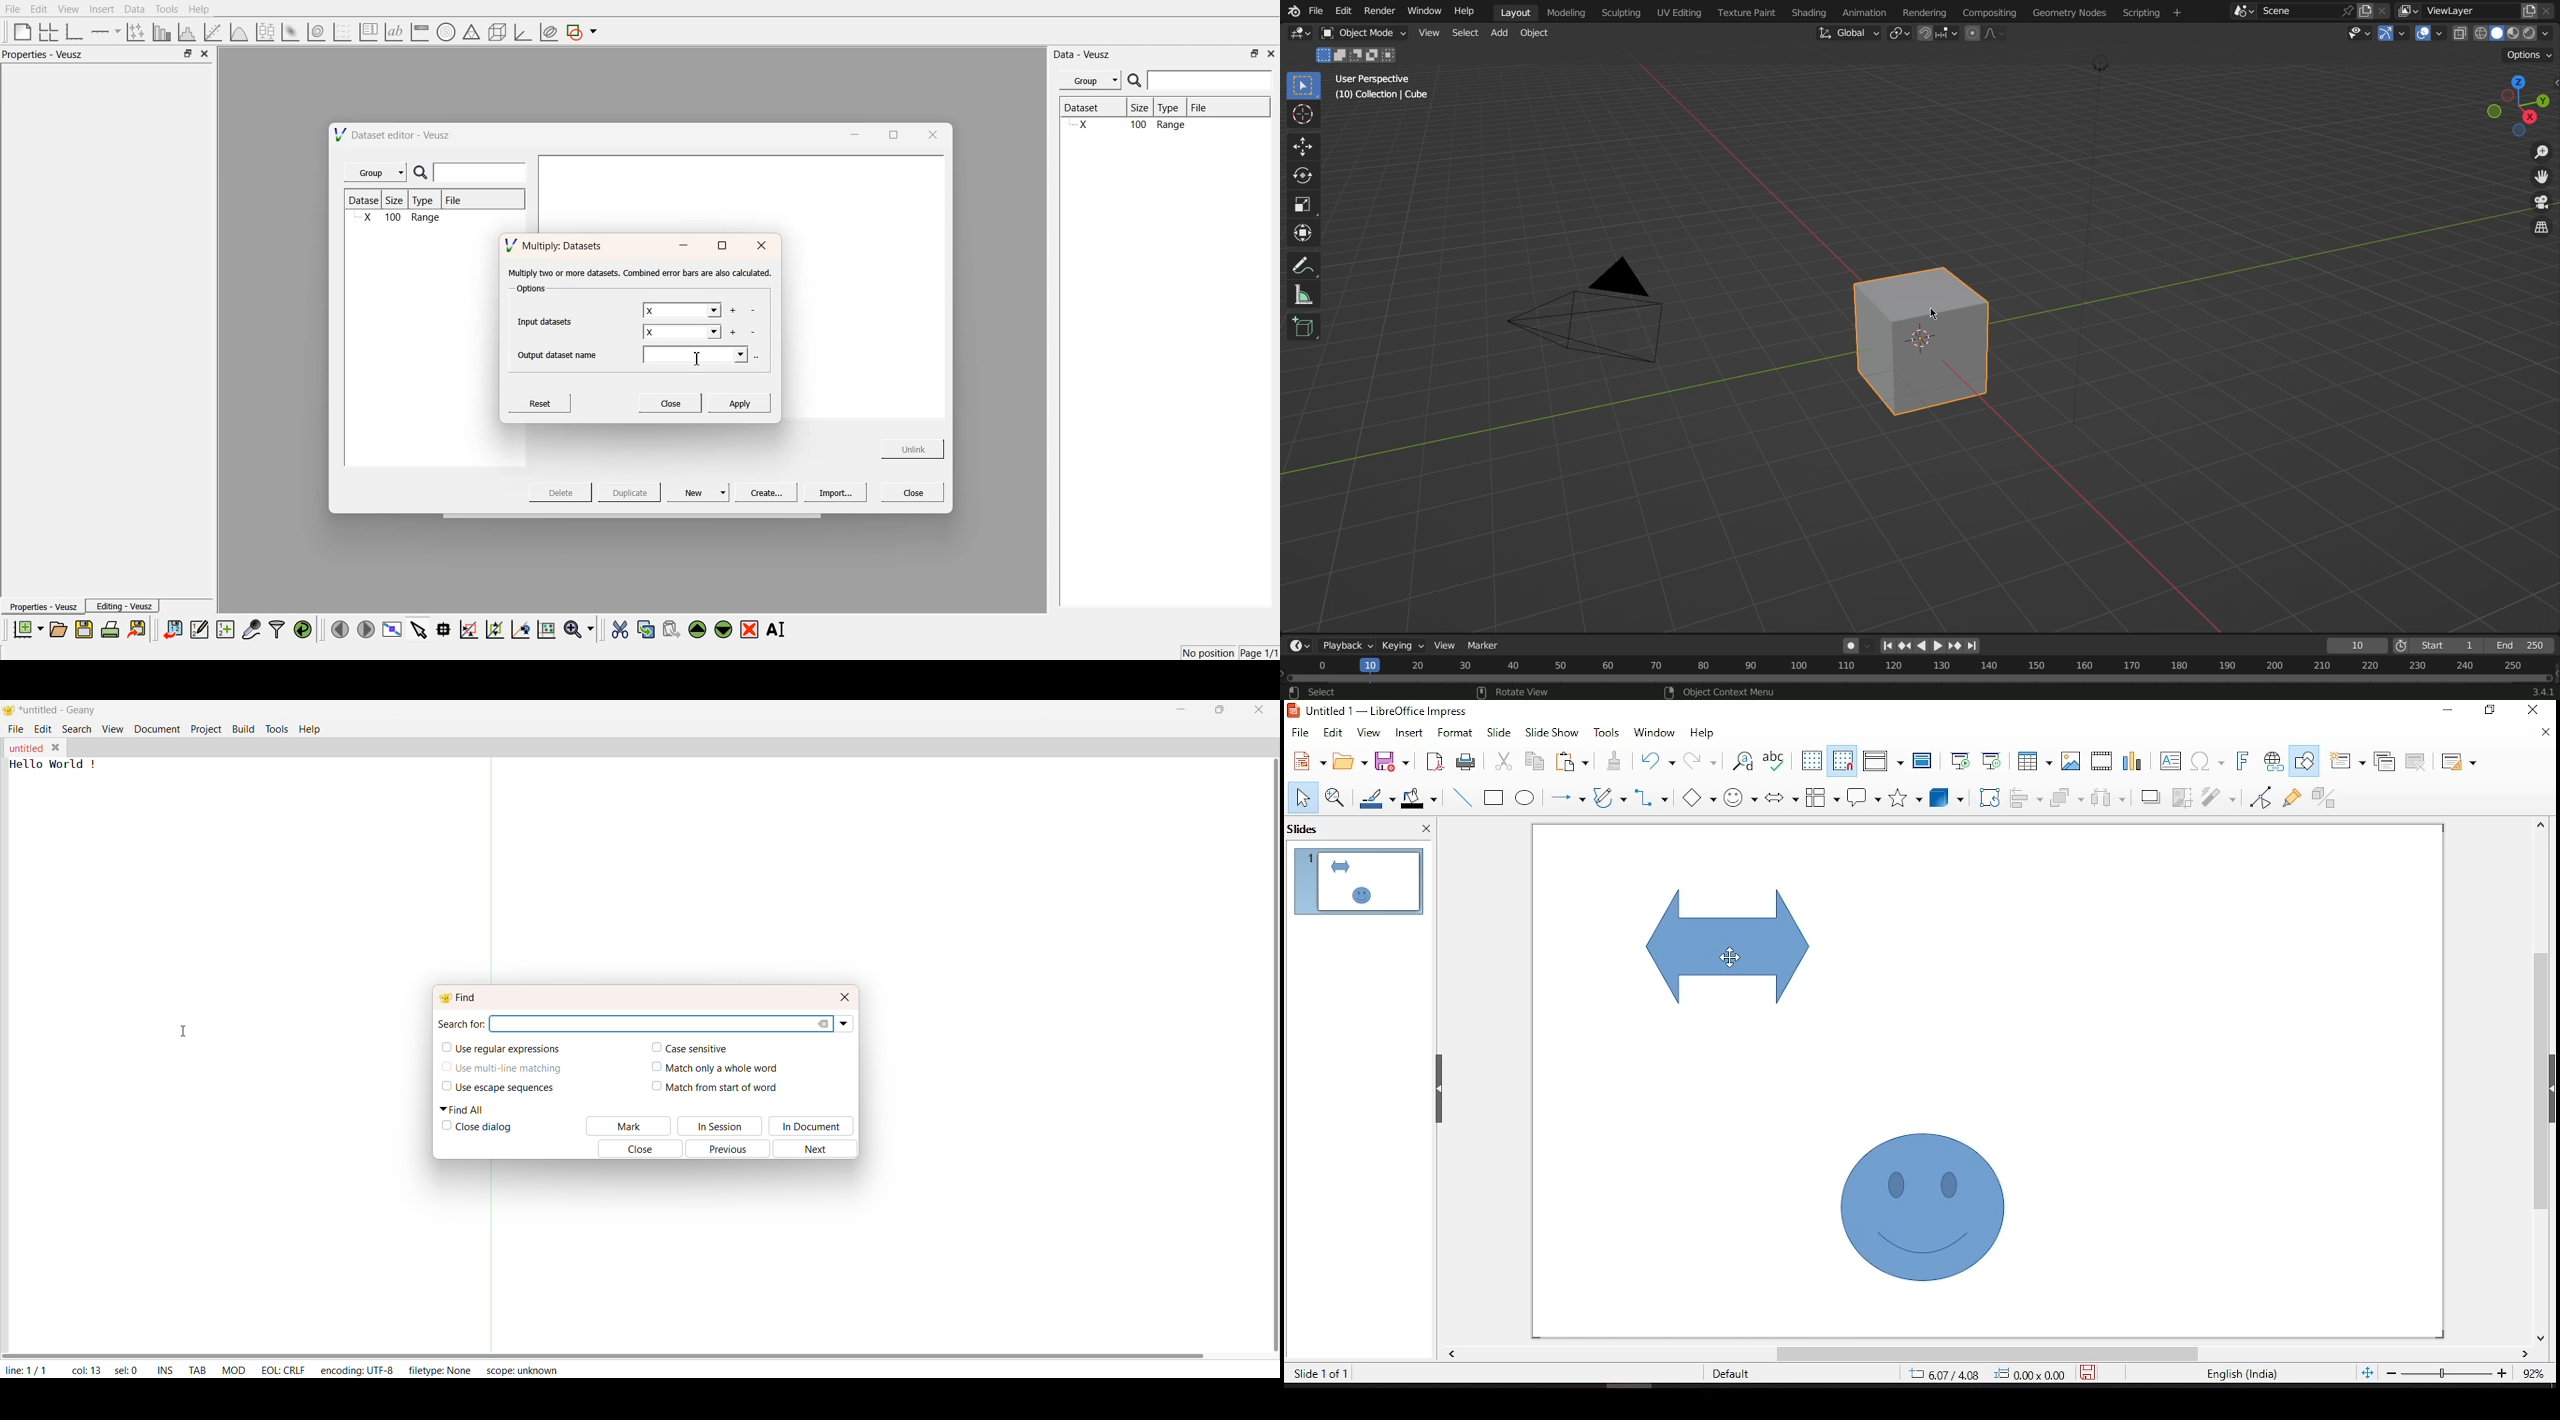 The width and height of the screenshot is (2576, 1428). Describe the element at coordinates (1924, 763) in the screenshot. I see `master slide` at that location.